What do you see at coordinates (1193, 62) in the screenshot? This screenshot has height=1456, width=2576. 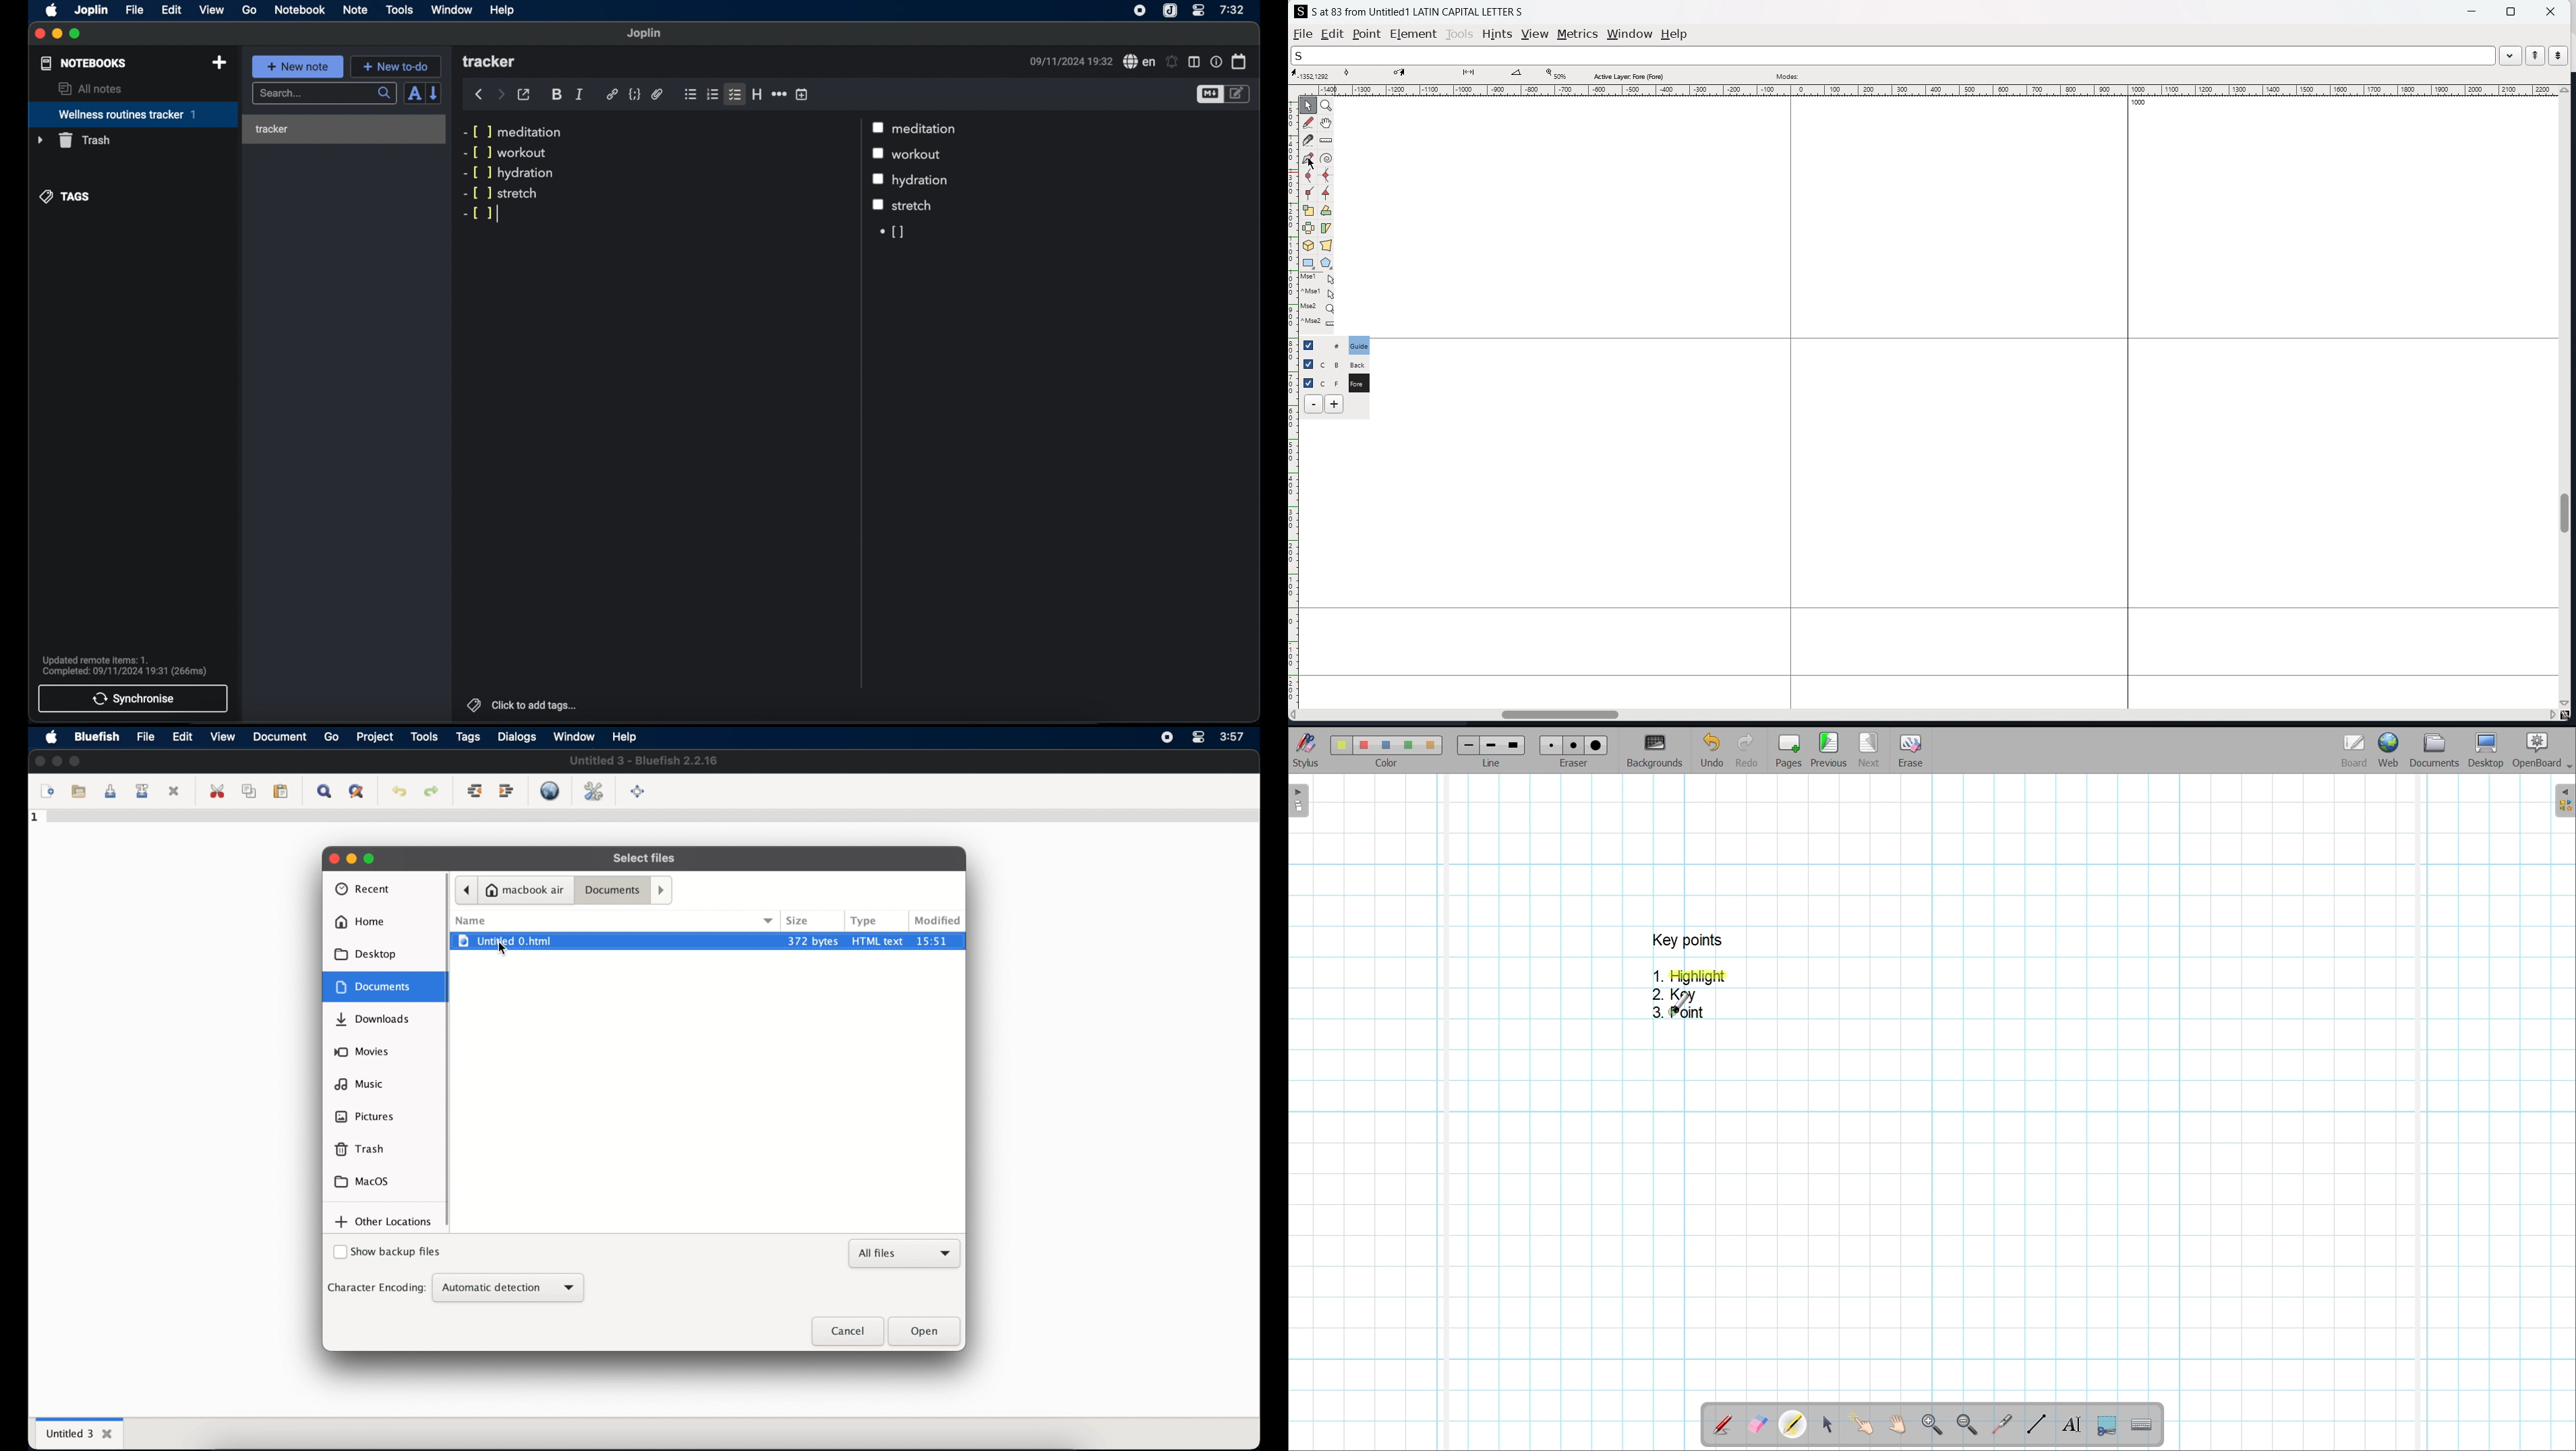 I see `toggle editor layout` at bounding box center [1193, 62].